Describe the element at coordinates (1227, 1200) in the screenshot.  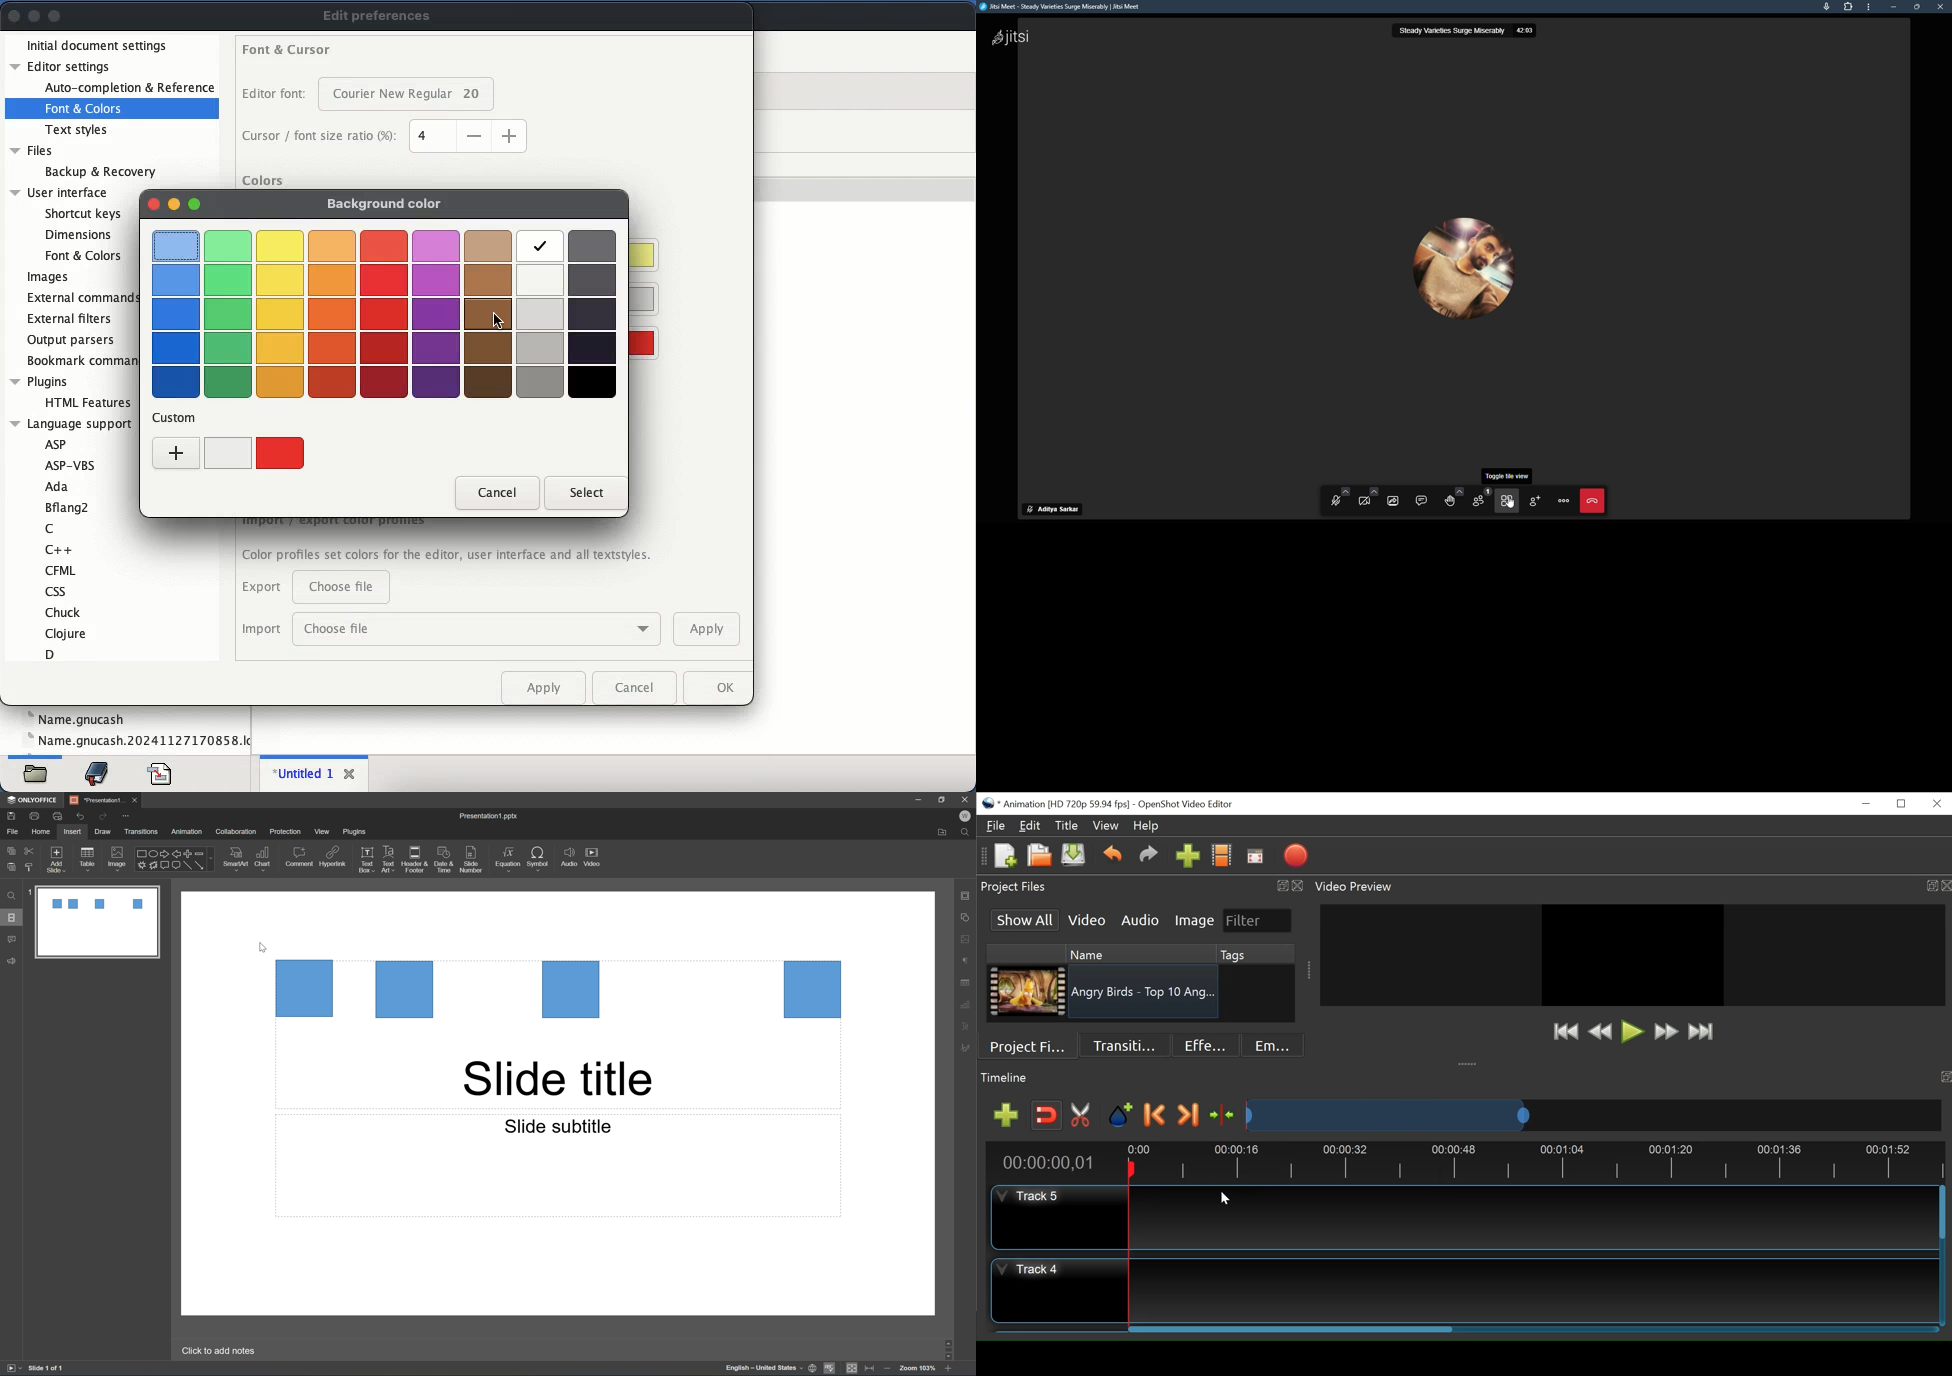
I see `cursor` at that location.